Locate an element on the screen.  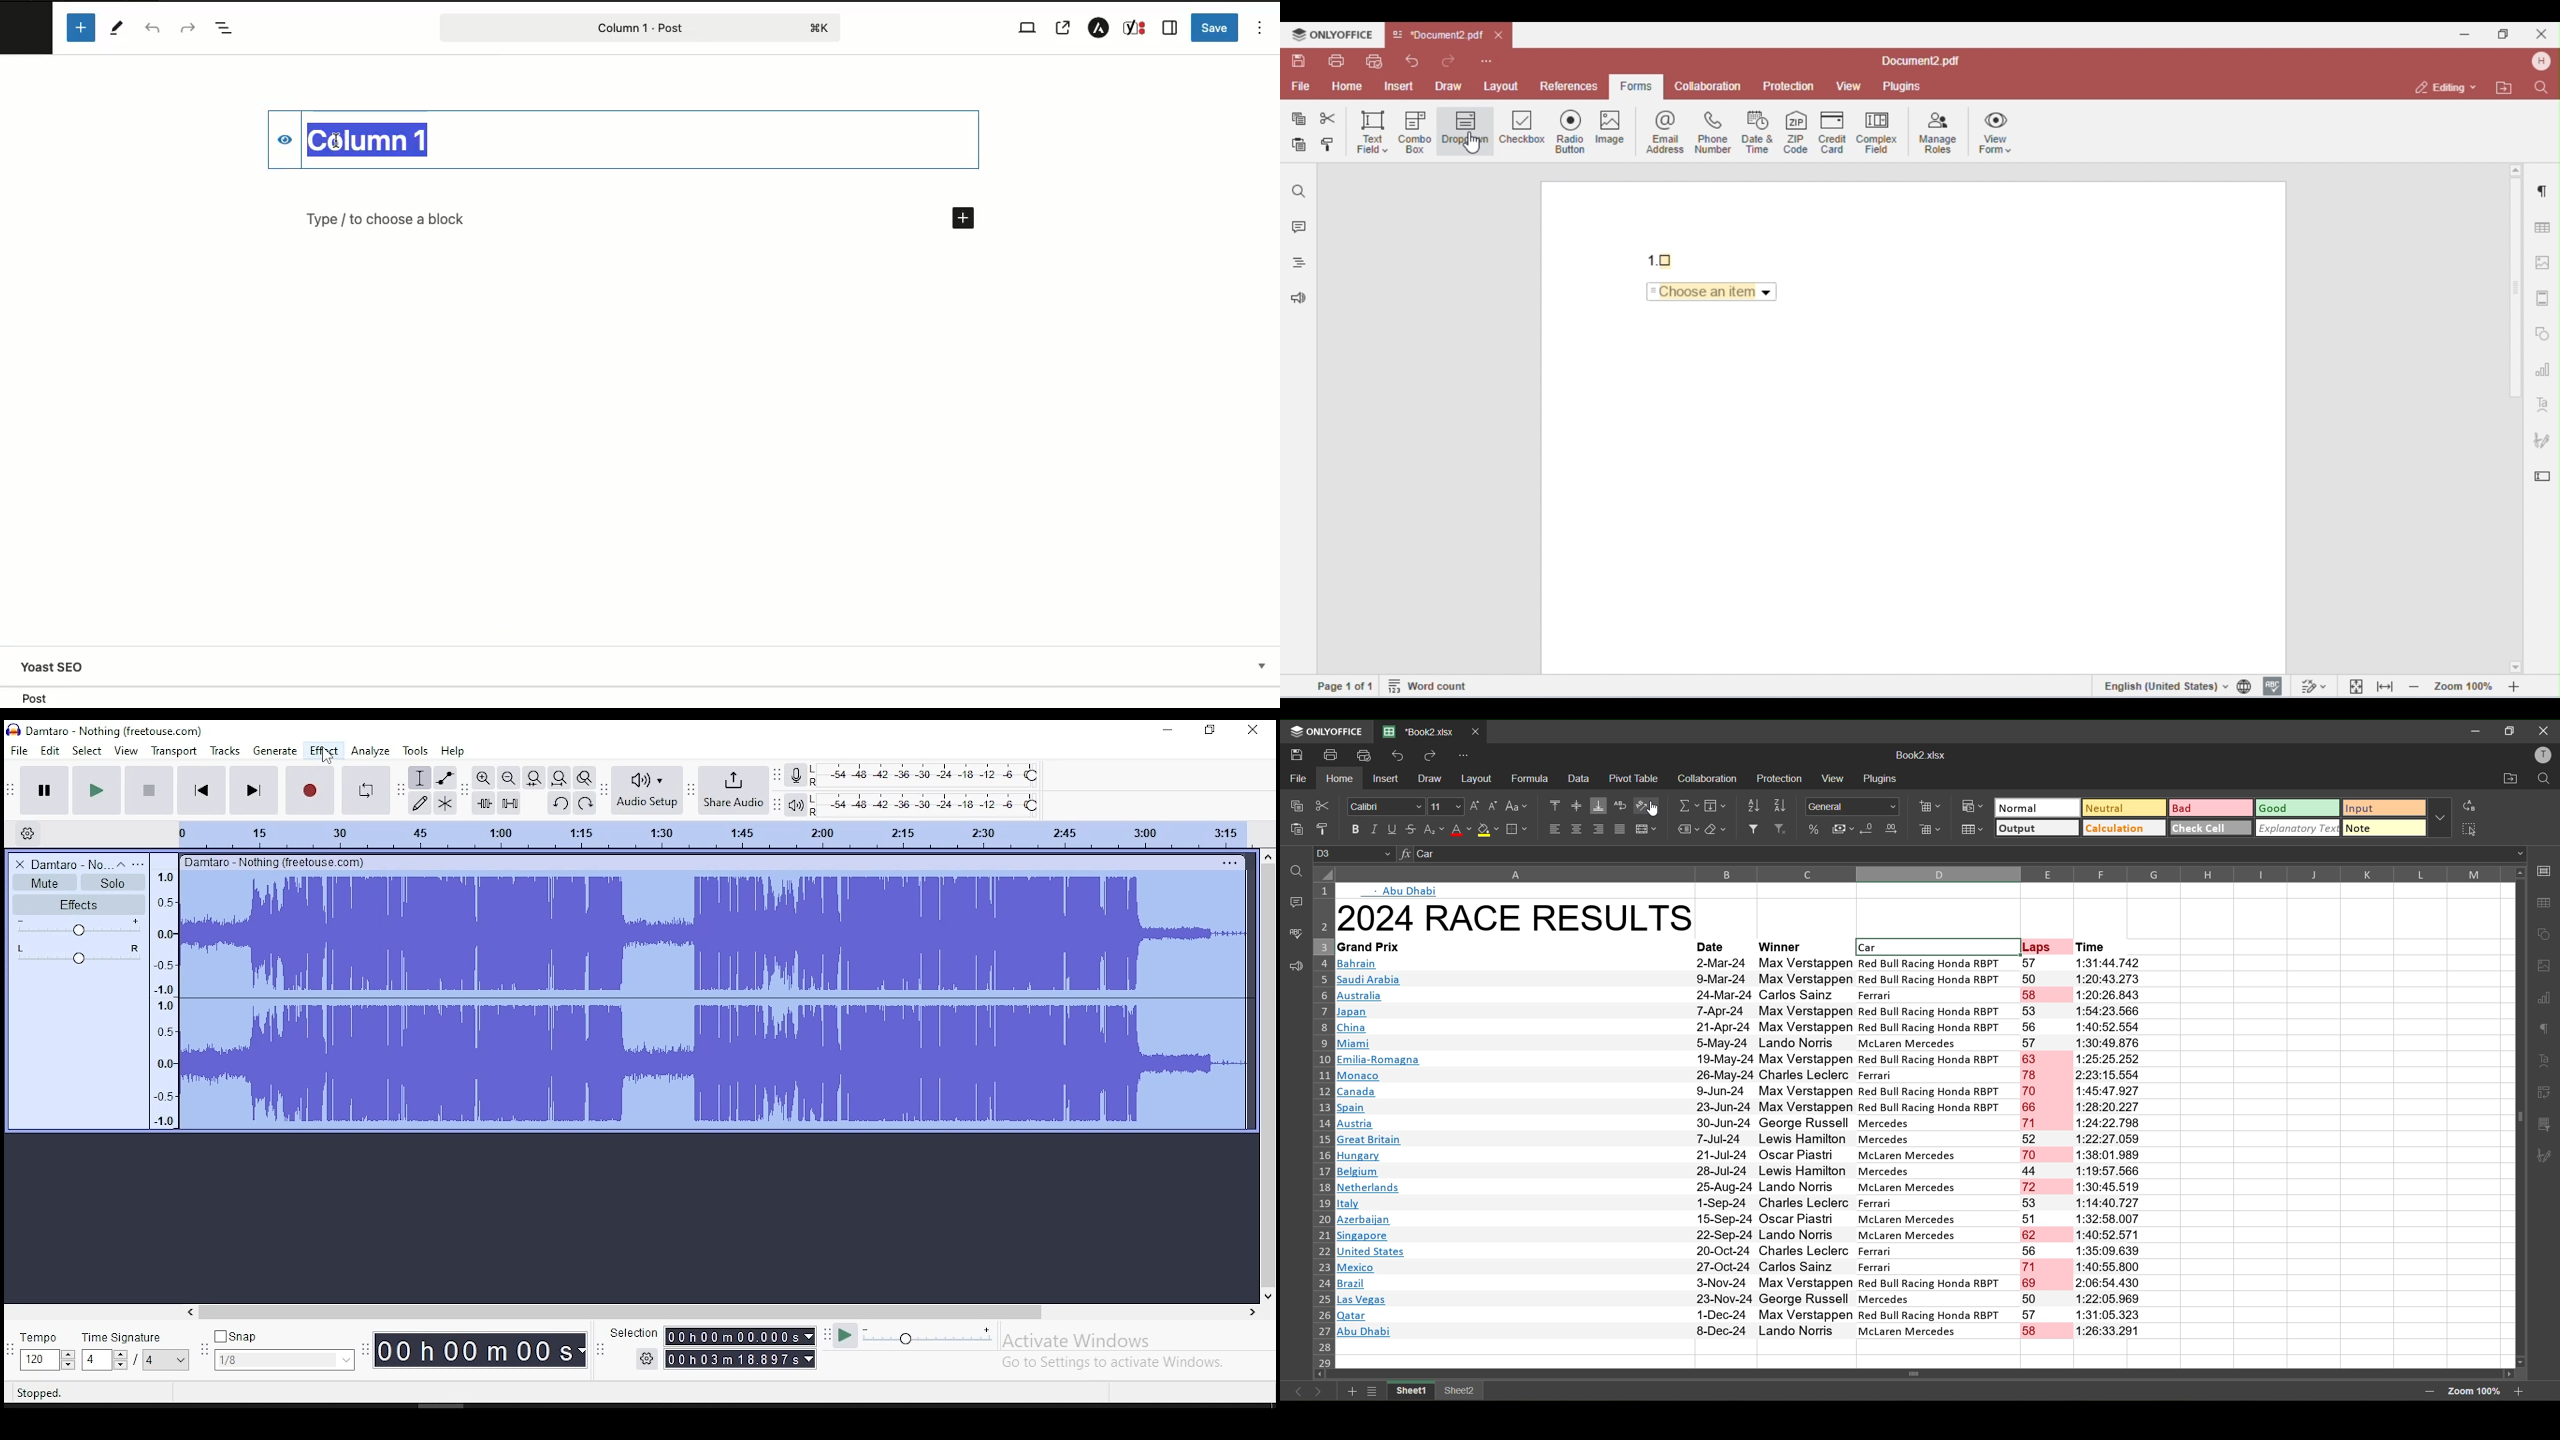
play is located at coordinates (97, 789).